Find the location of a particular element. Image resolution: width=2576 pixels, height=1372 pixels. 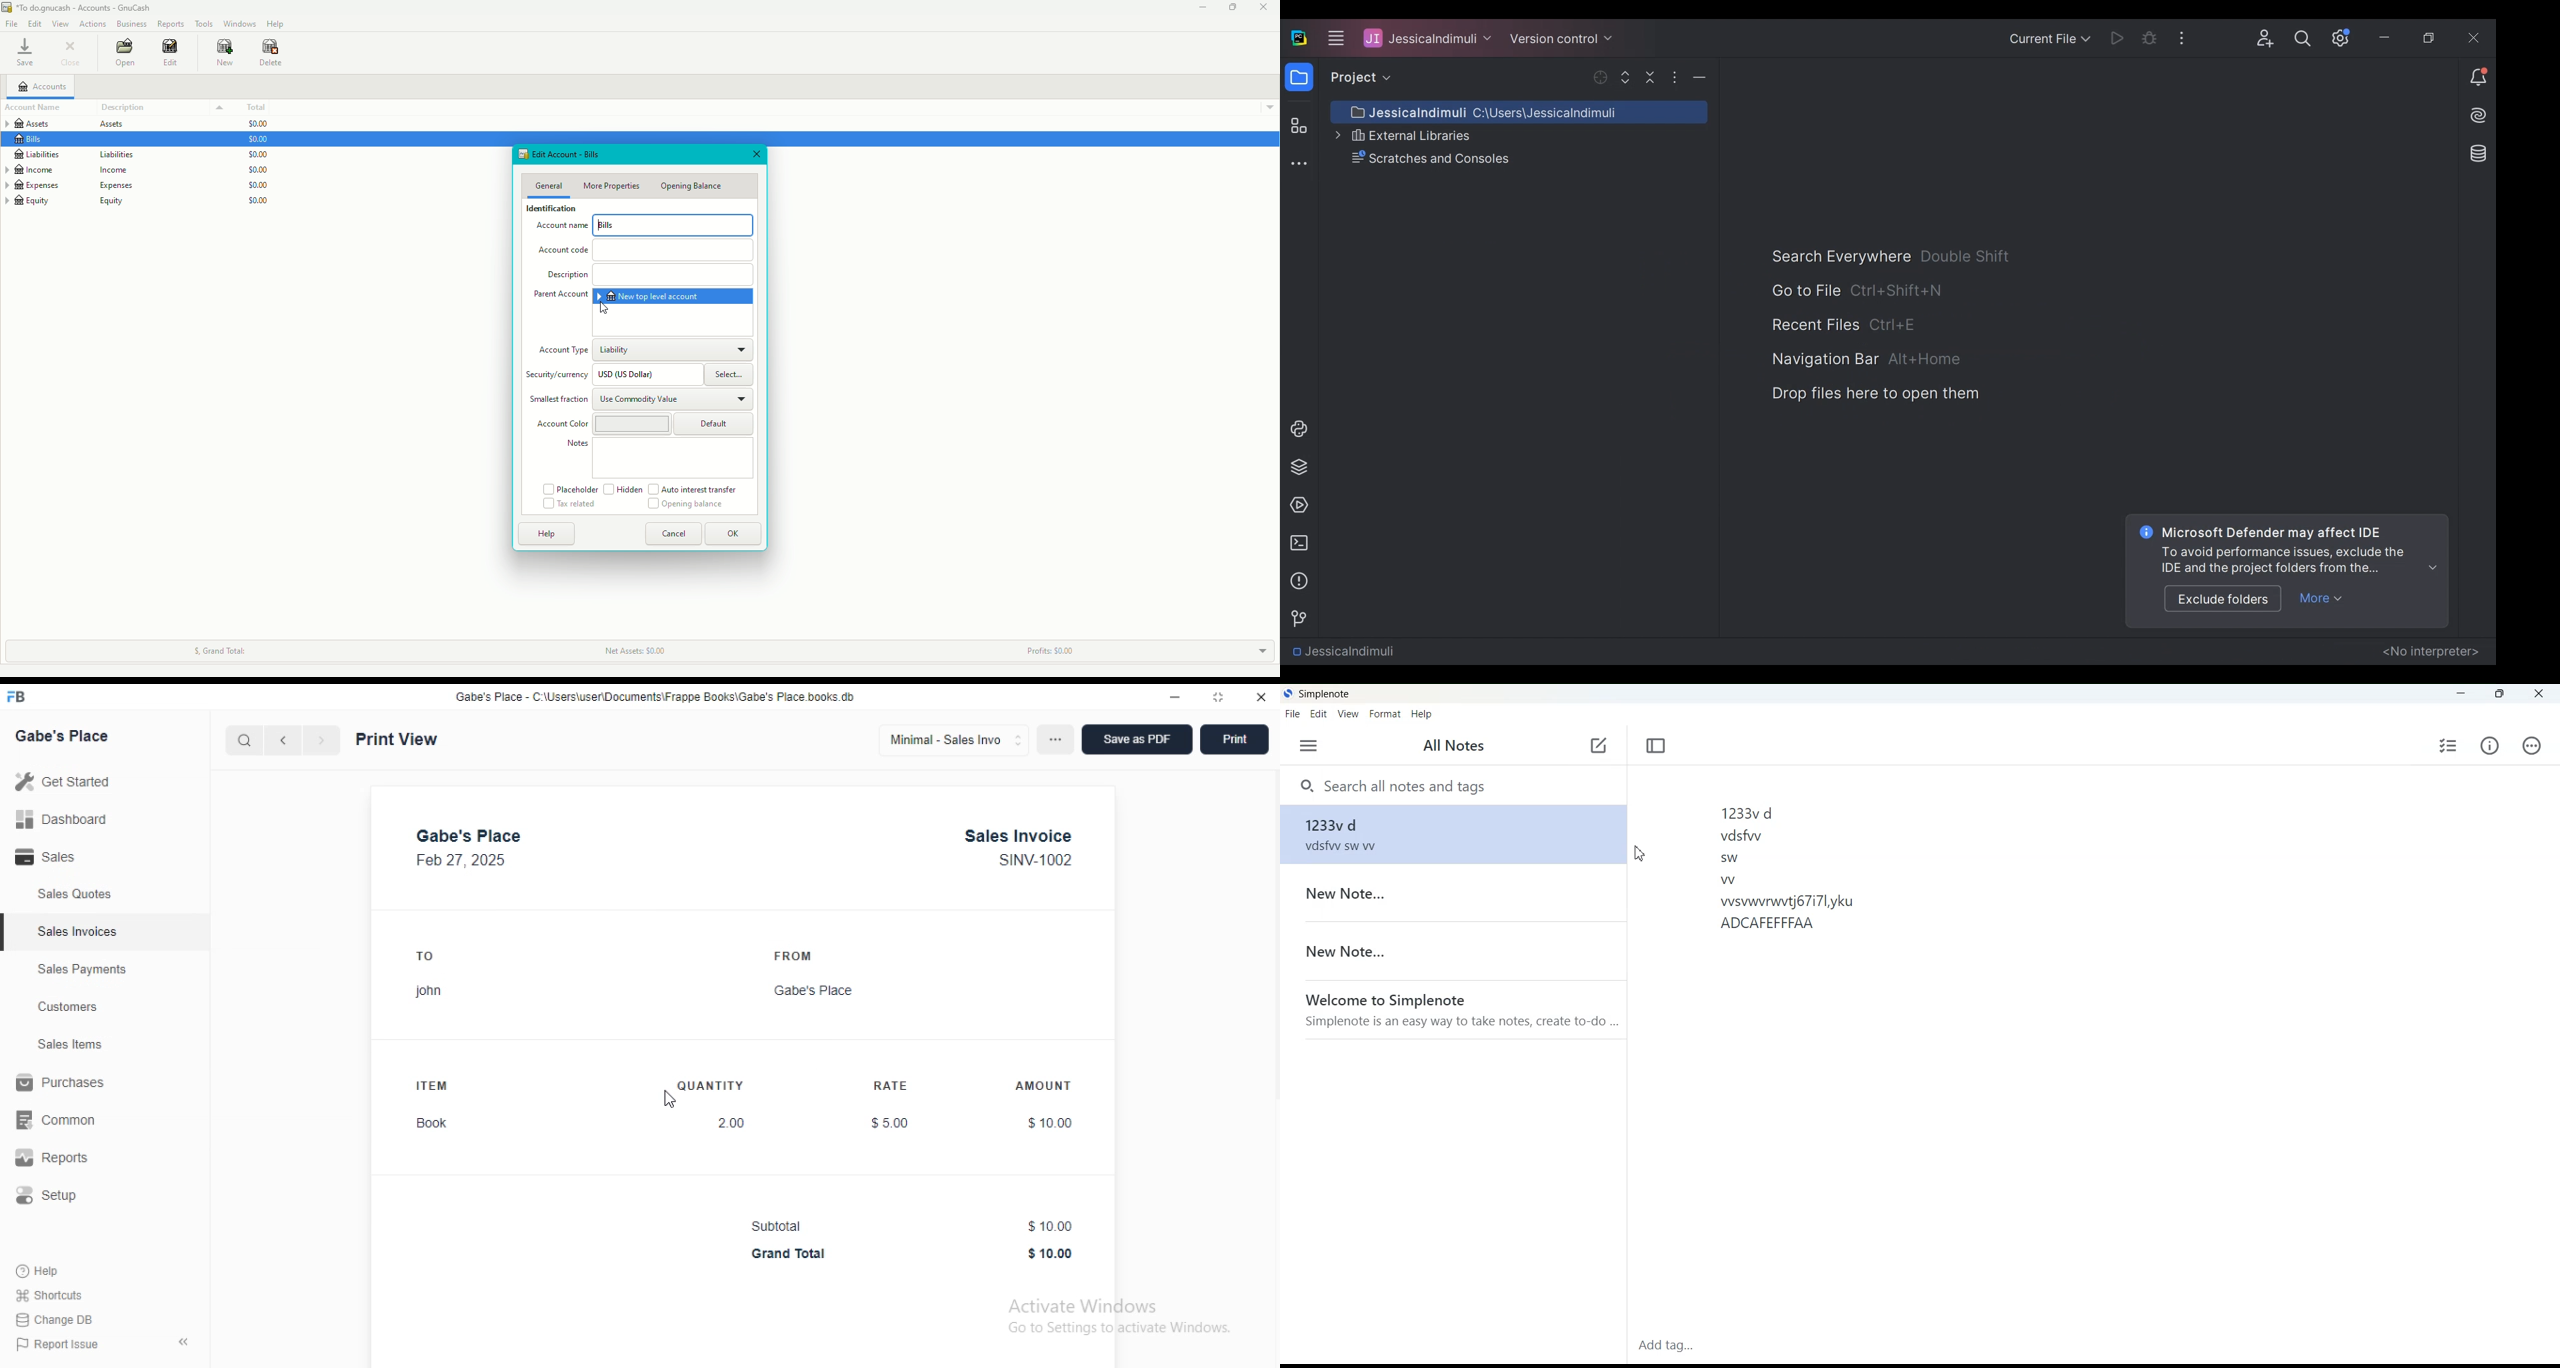

New top level account is located at coordinates (669, 296).